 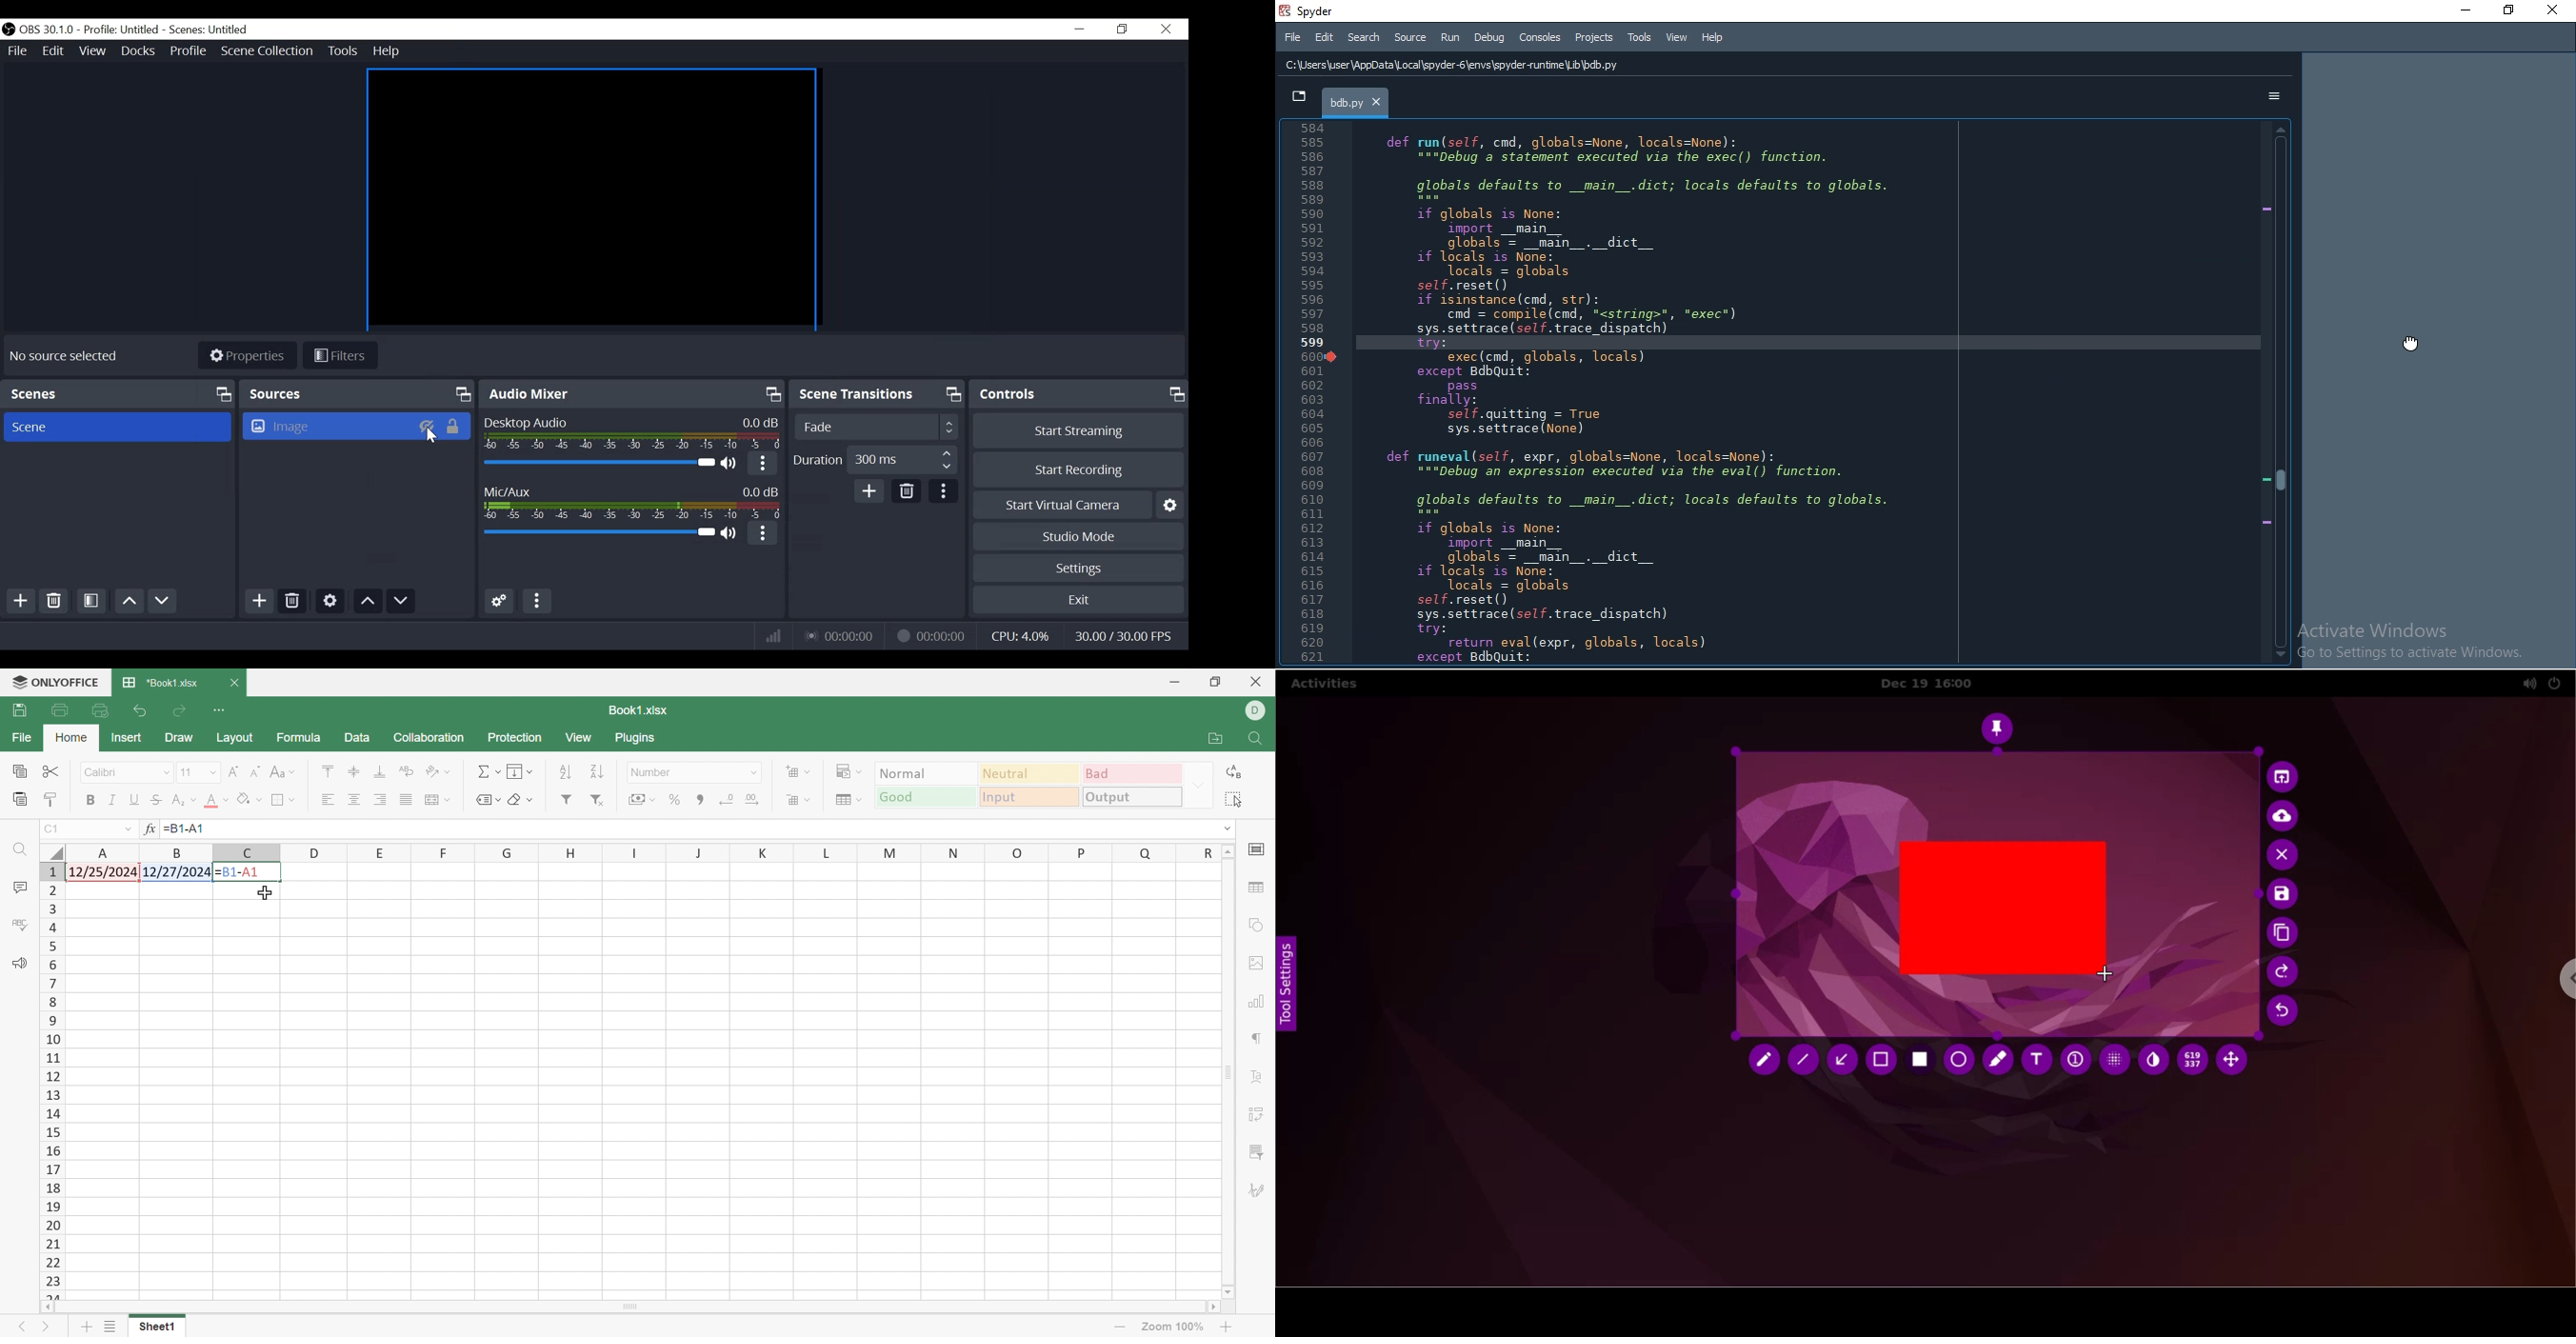 I want to click on Image, so click(x=326, y=426).